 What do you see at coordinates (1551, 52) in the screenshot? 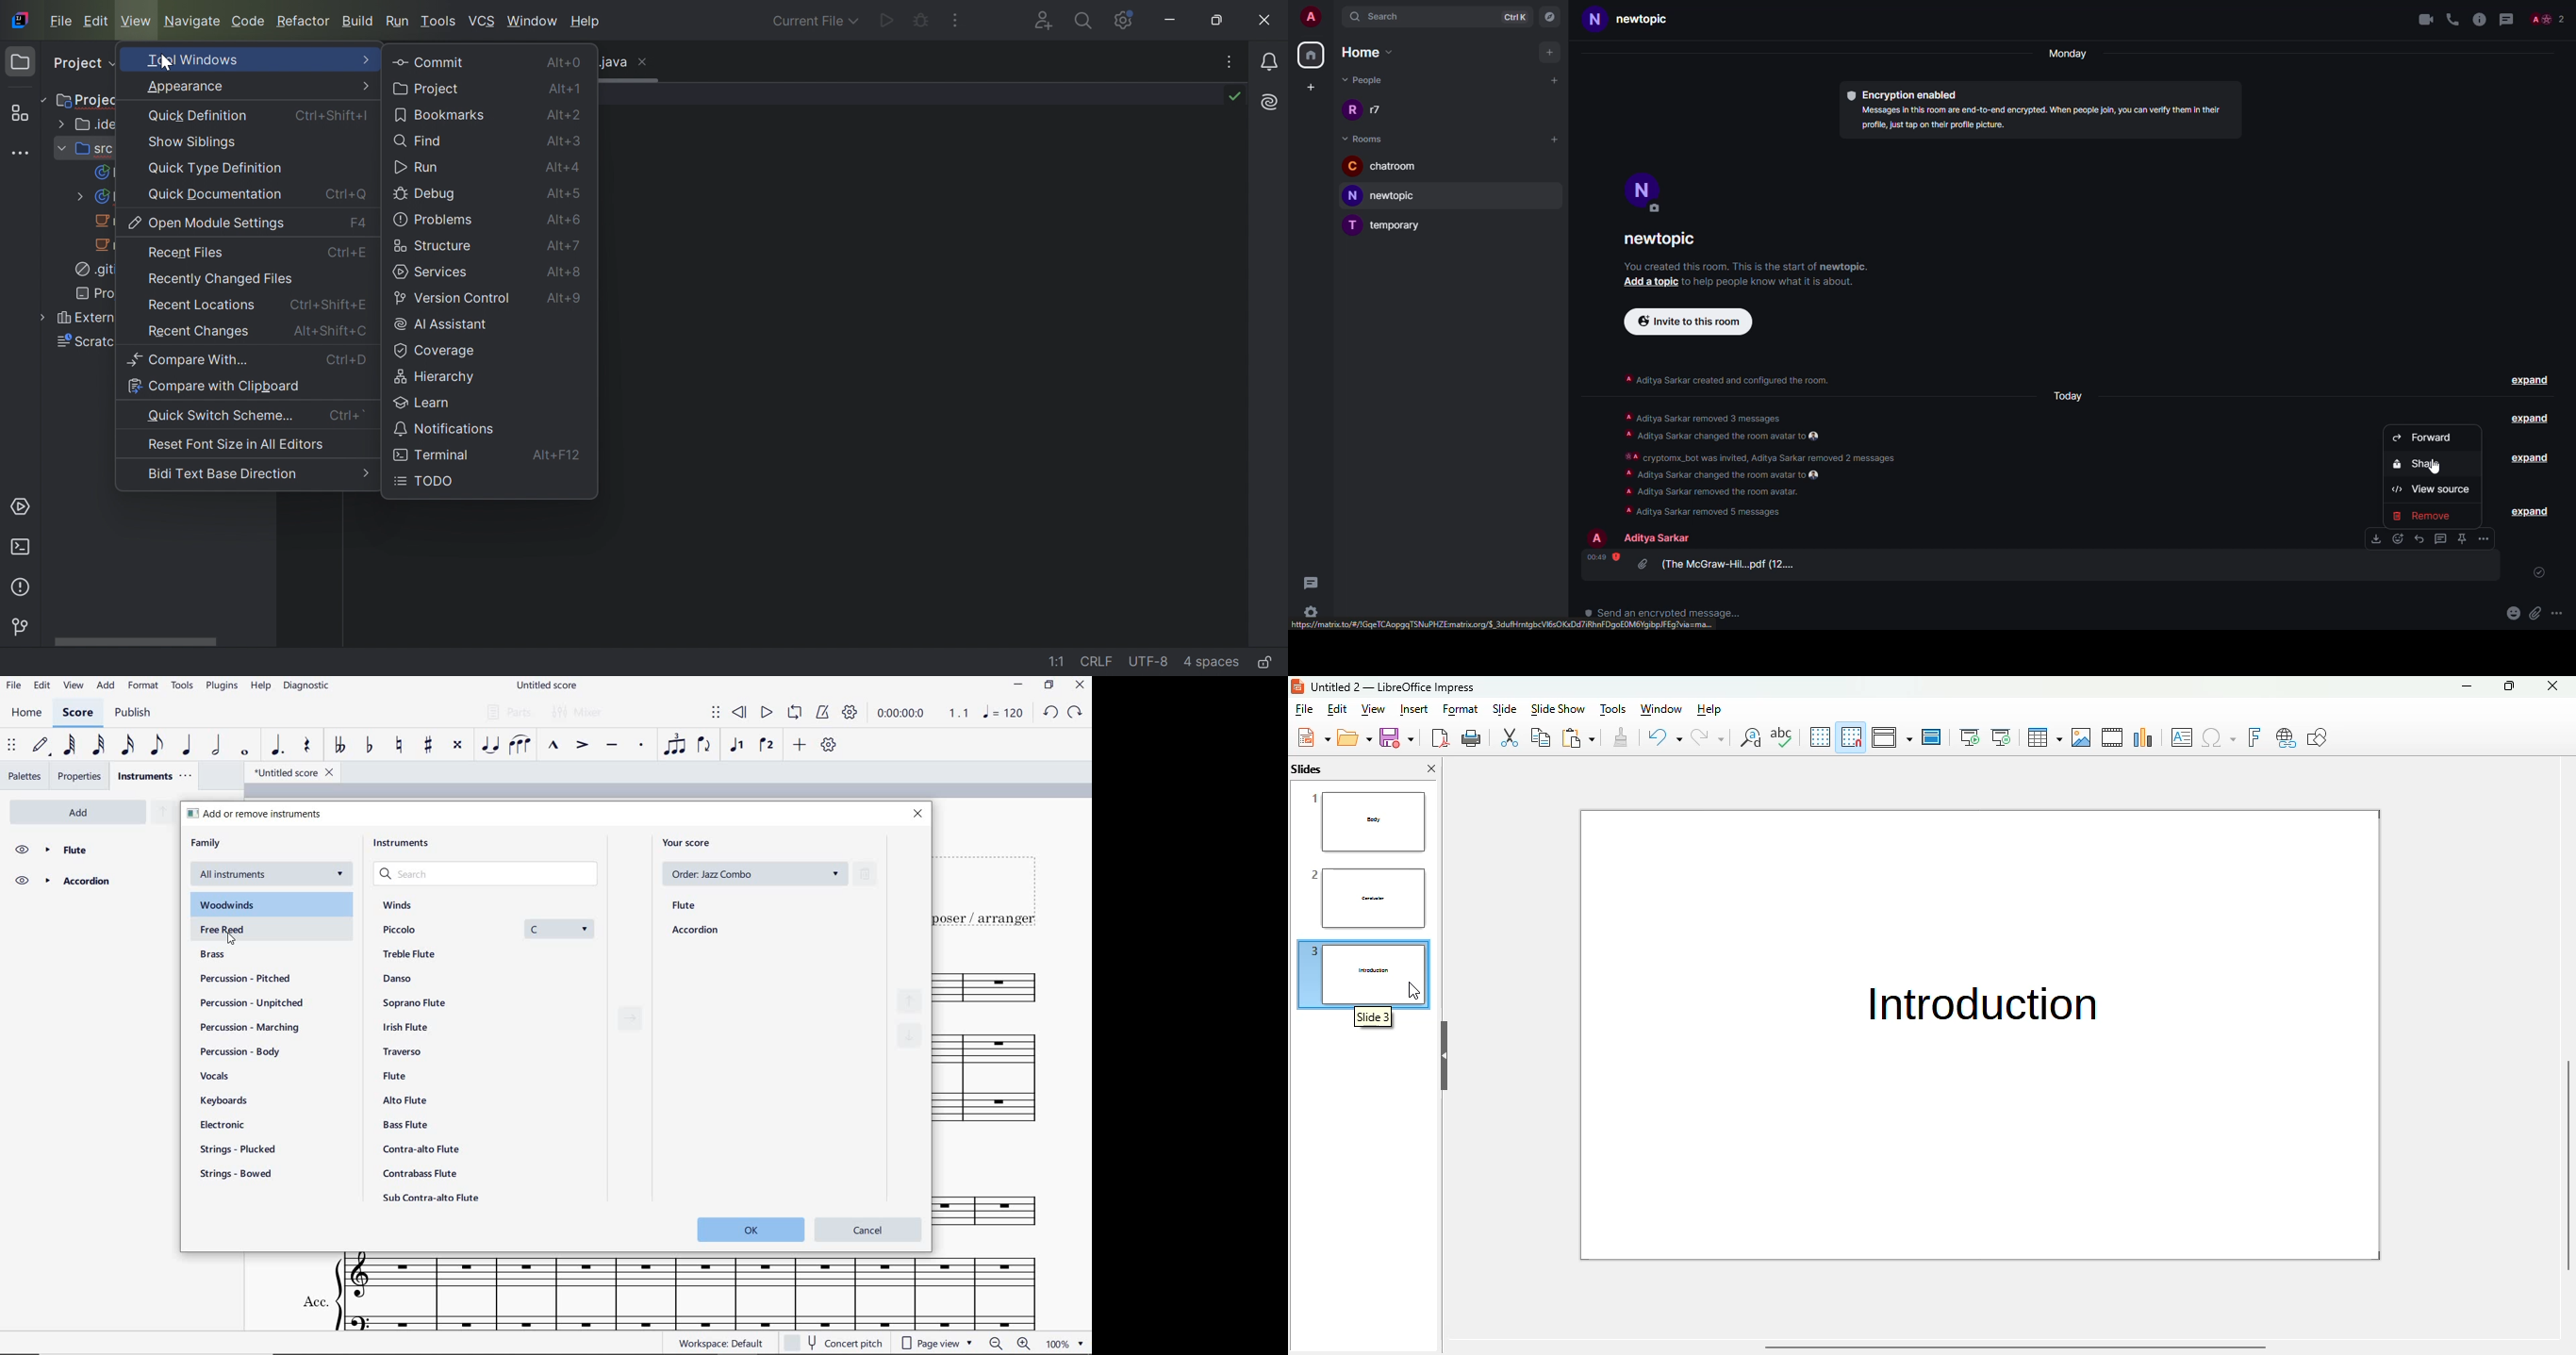
I see `add` at bounding box center [1551, 52].